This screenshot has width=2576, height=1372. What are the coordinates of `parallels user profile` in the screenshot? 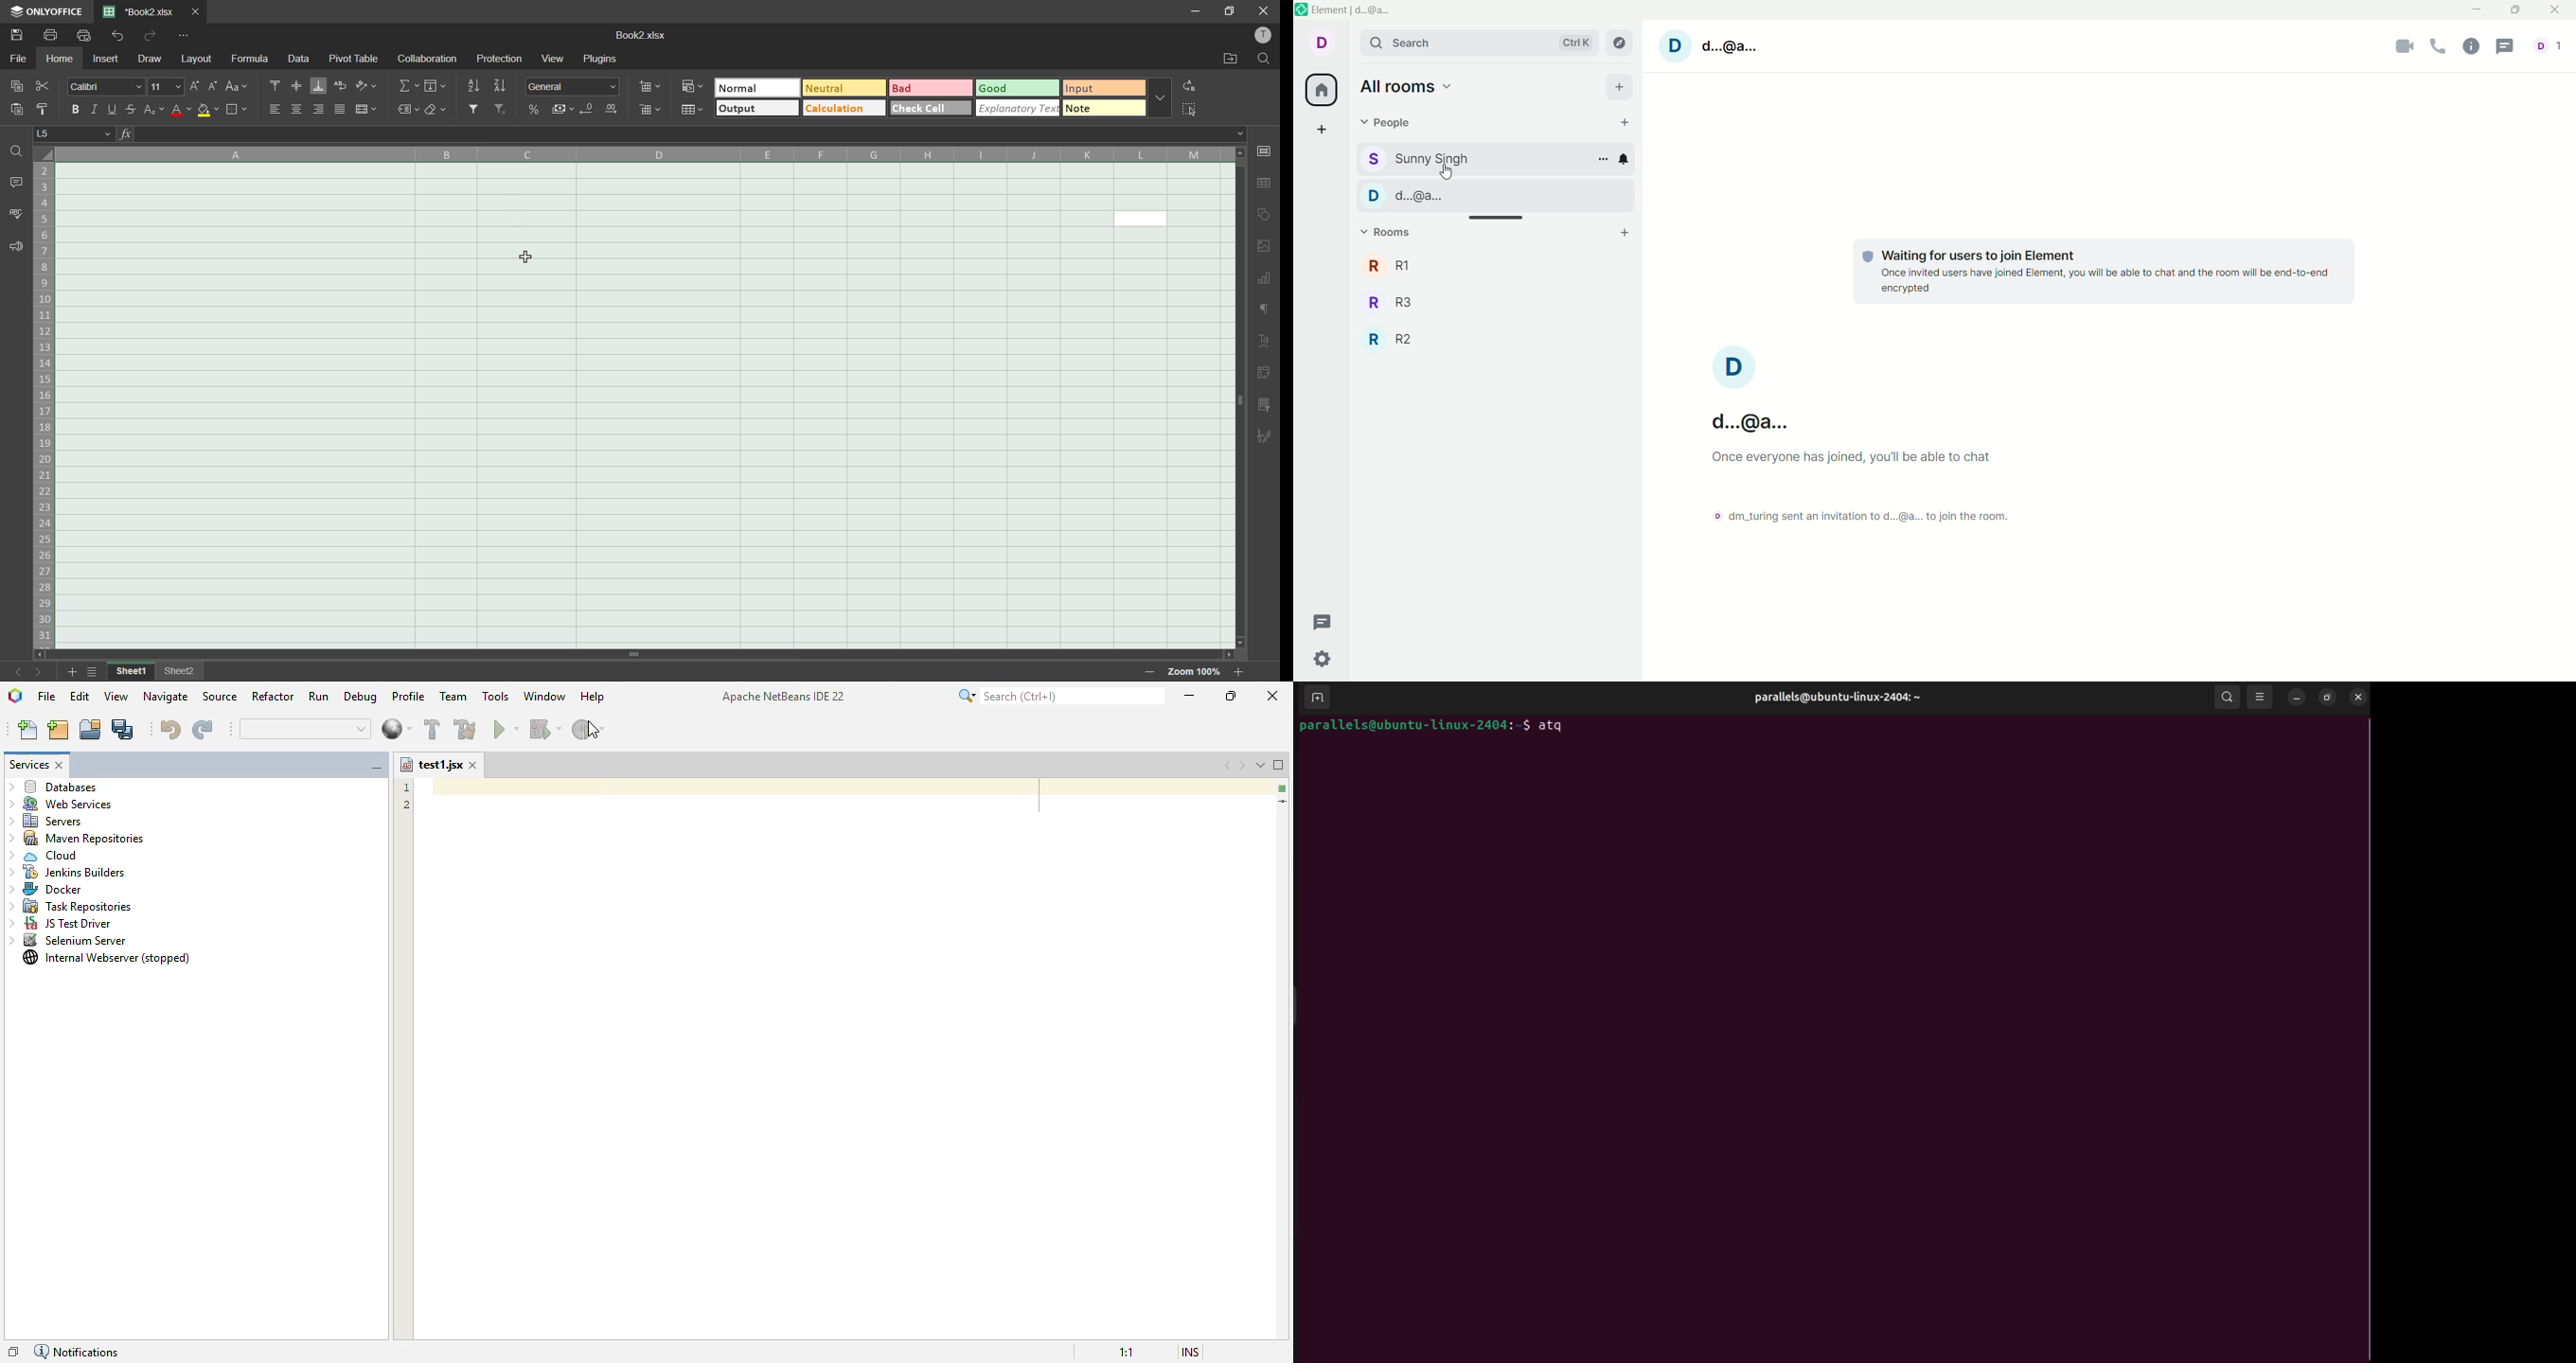 It's located at (1842, 698).